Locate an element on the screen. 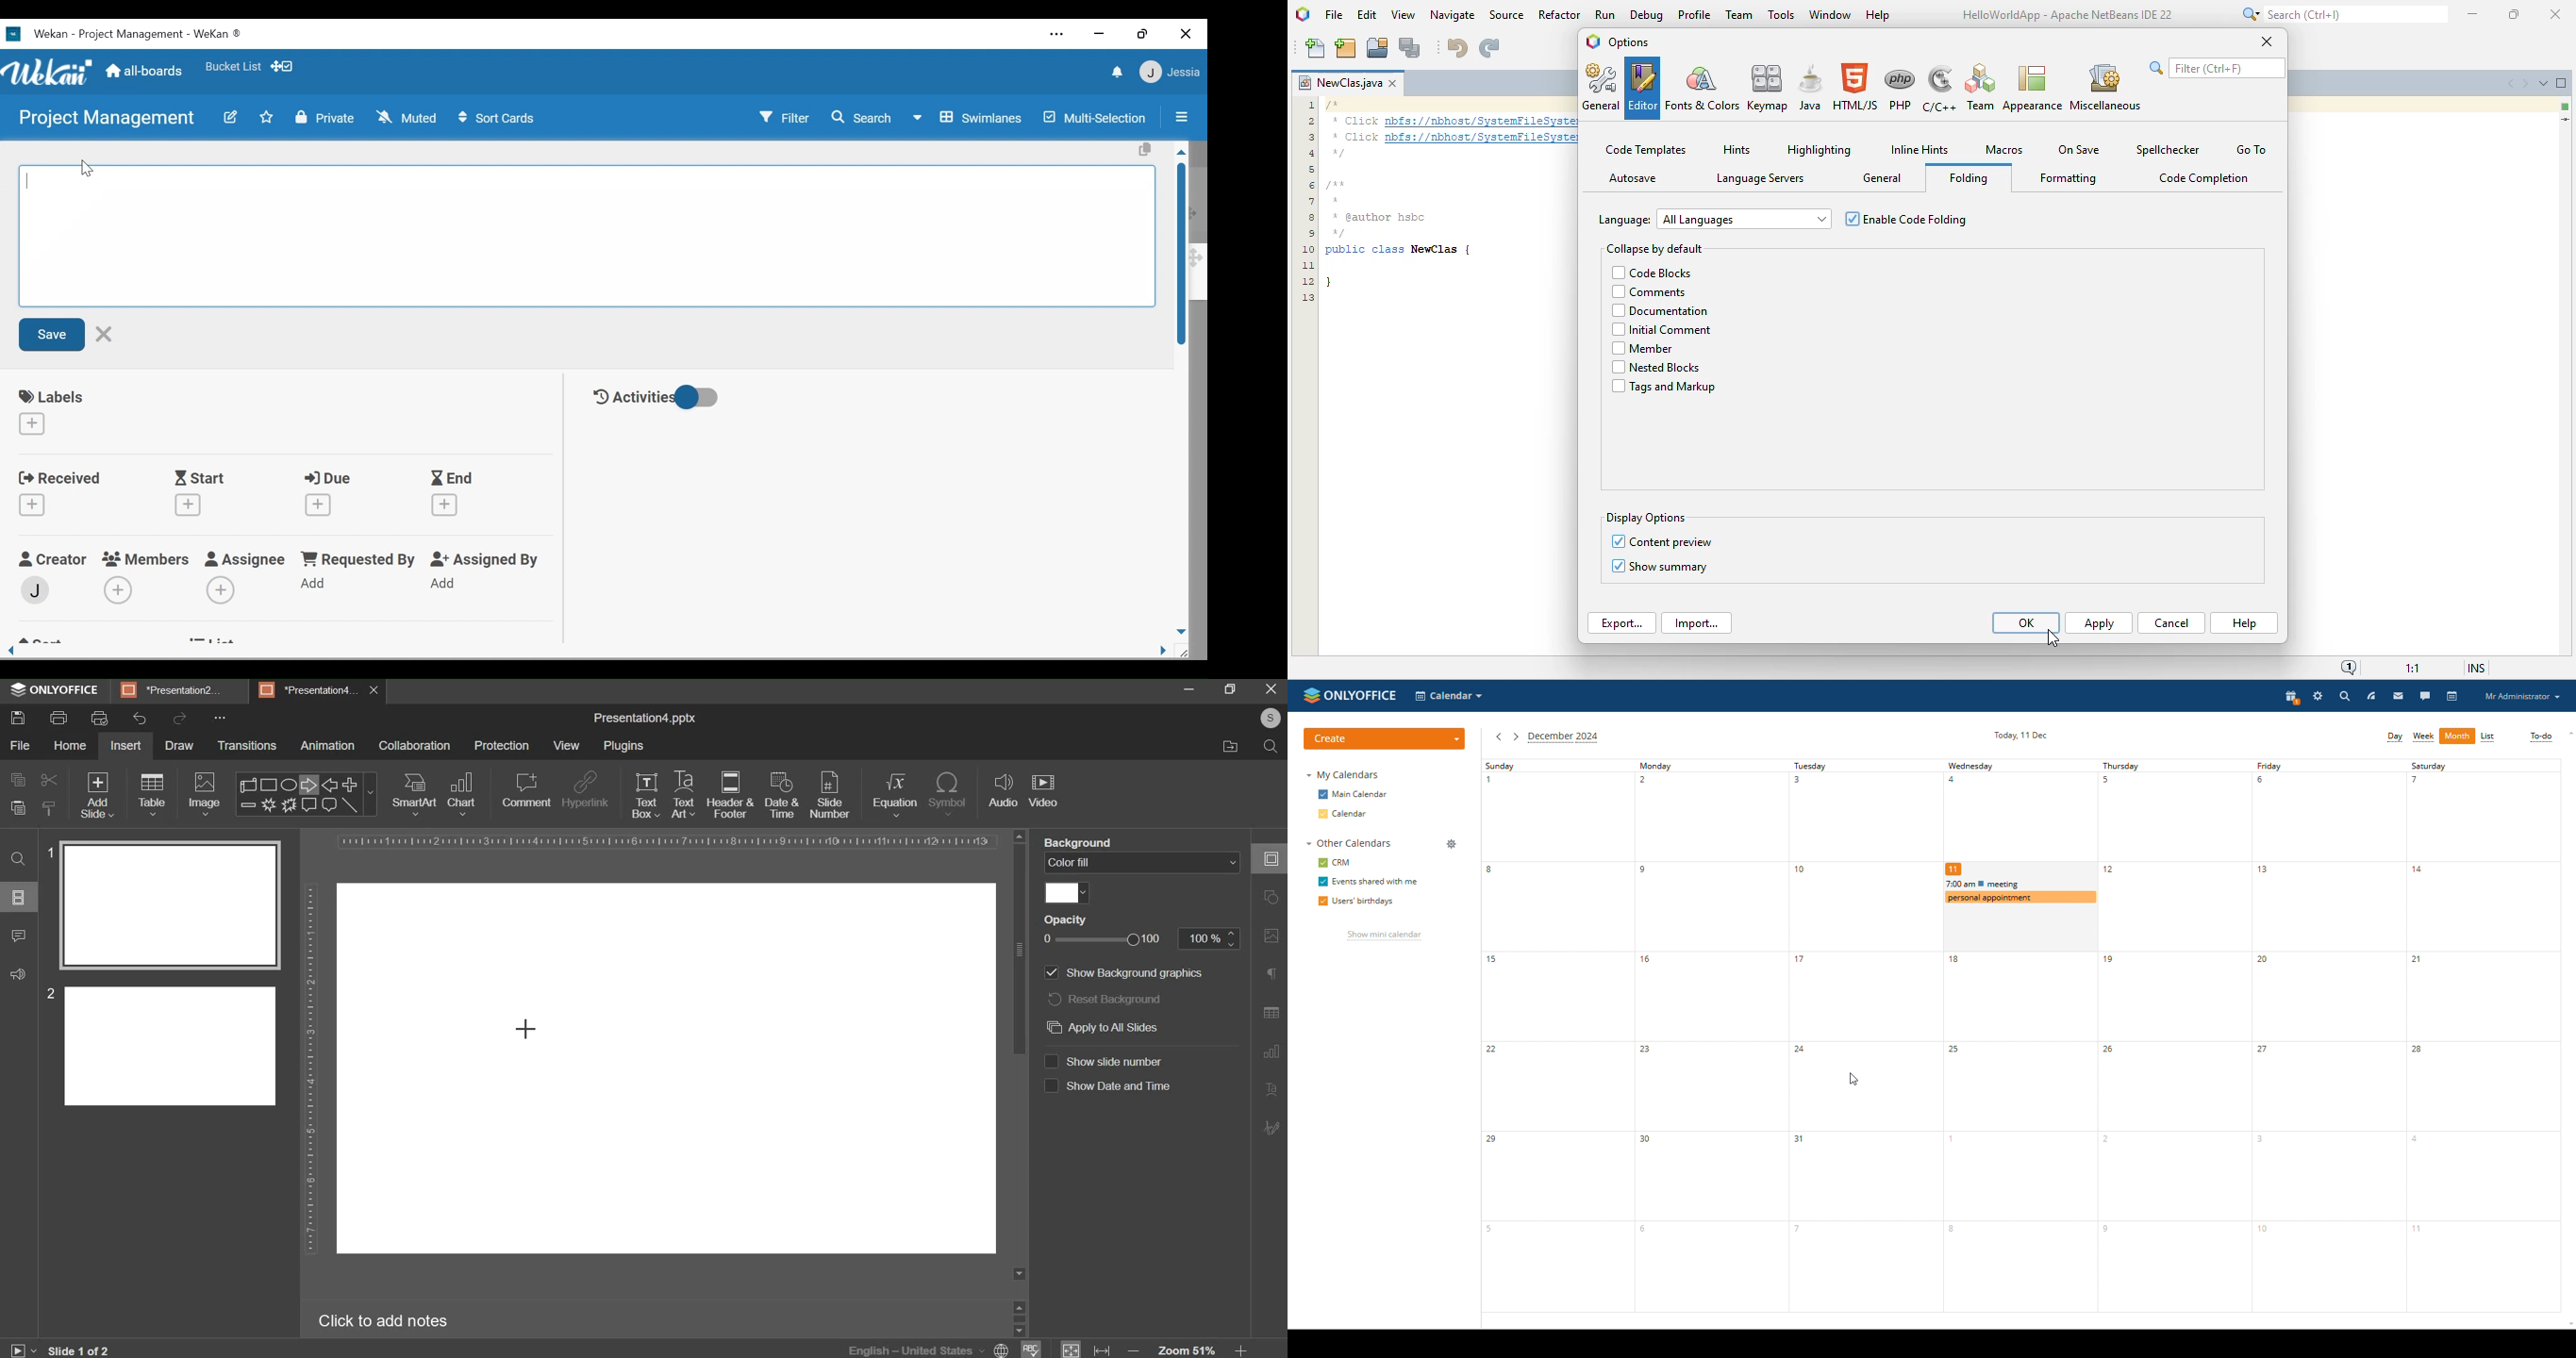 The height and width of the screenshot is (1372, 2576). calendar is located at coordinates (2453, 696).